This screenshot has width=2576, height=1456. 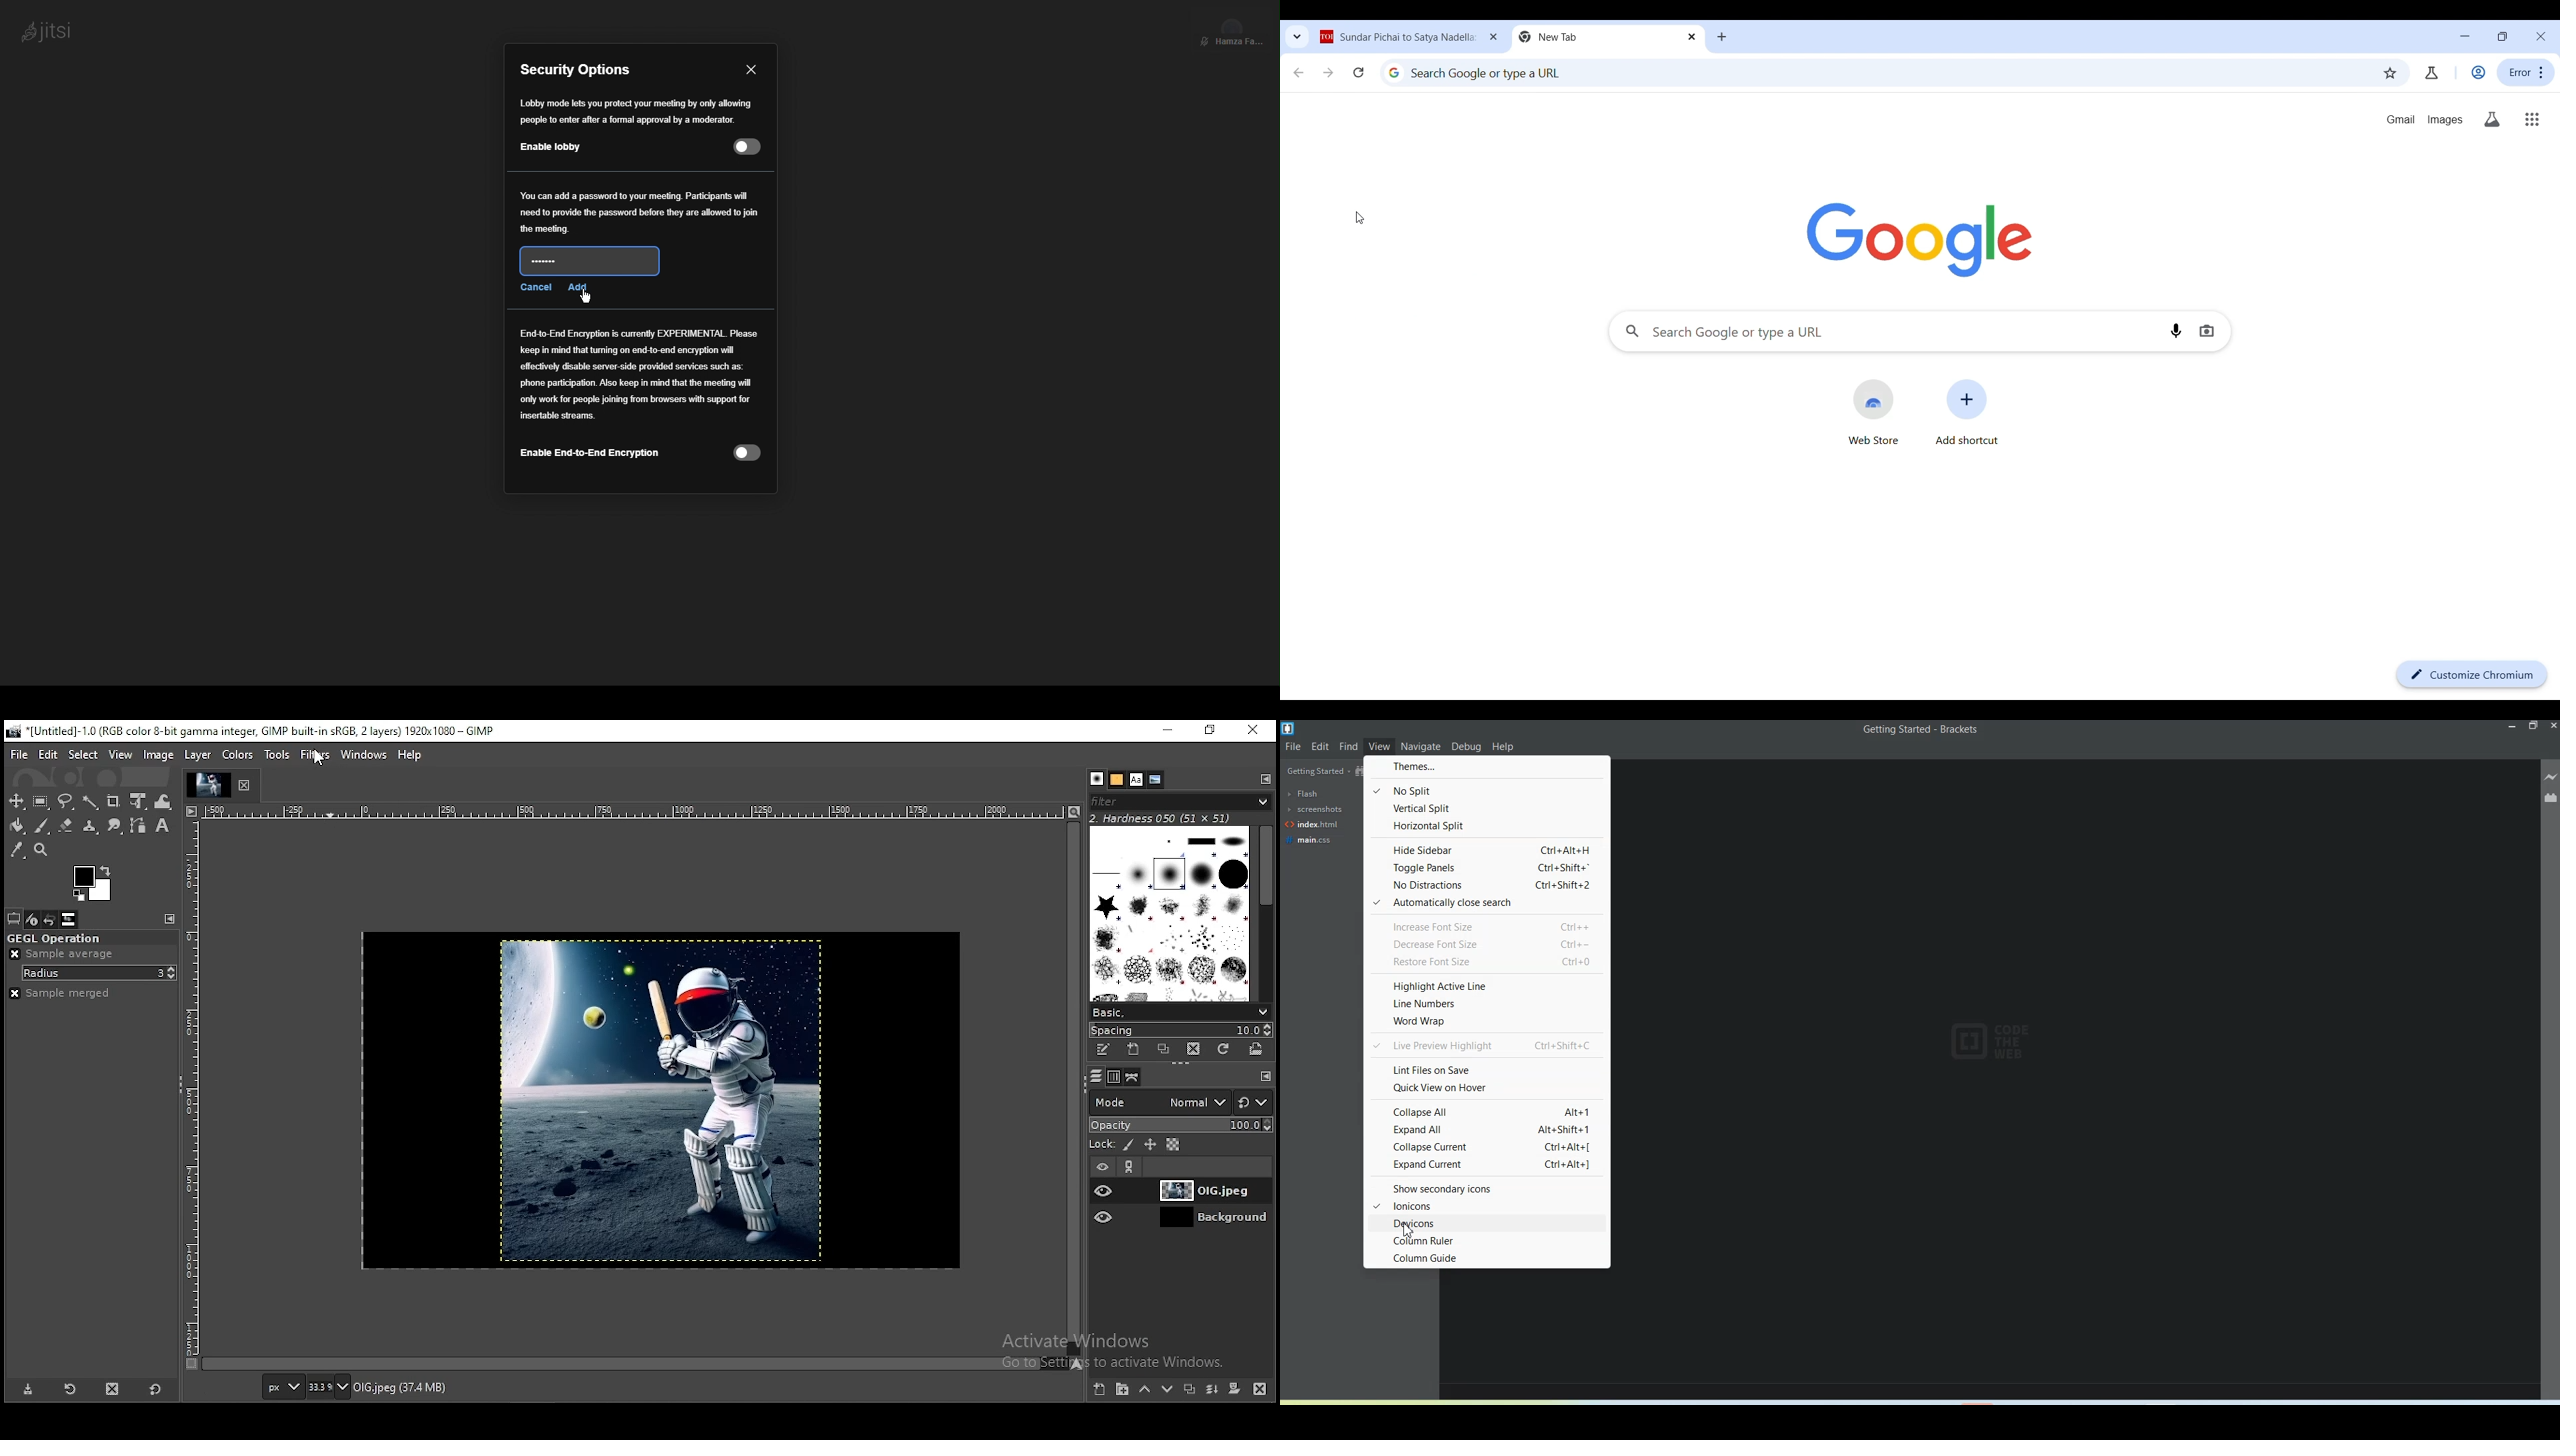 I want to click on restore, so click(x=1215, y=731).